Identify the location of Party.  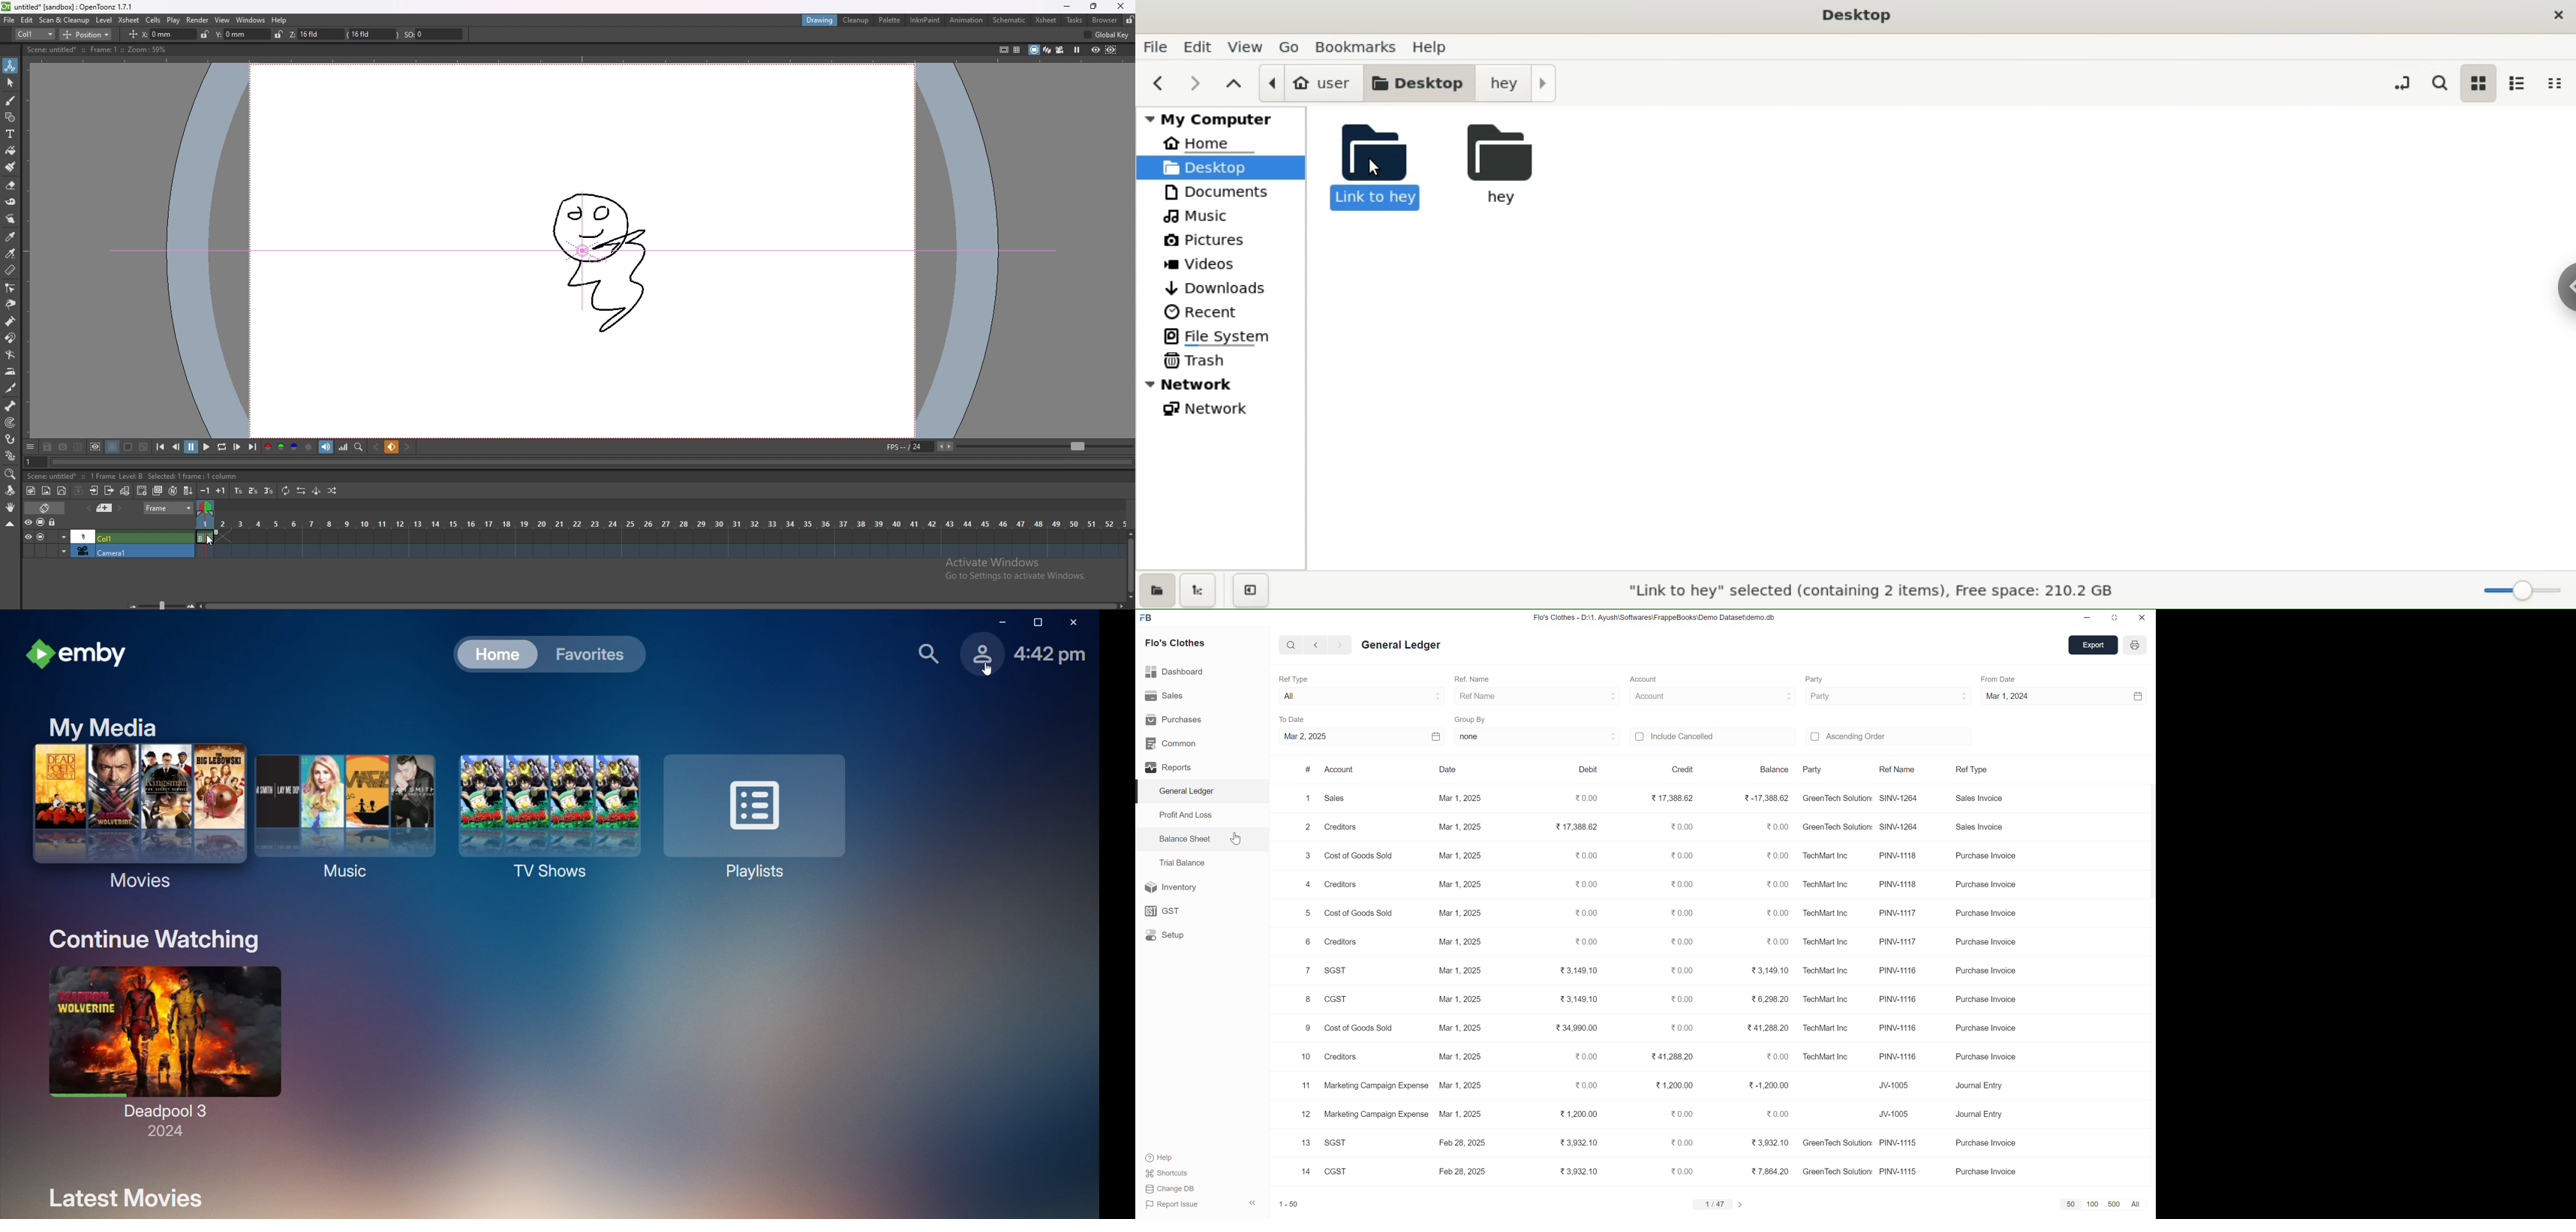
(1814, 769).